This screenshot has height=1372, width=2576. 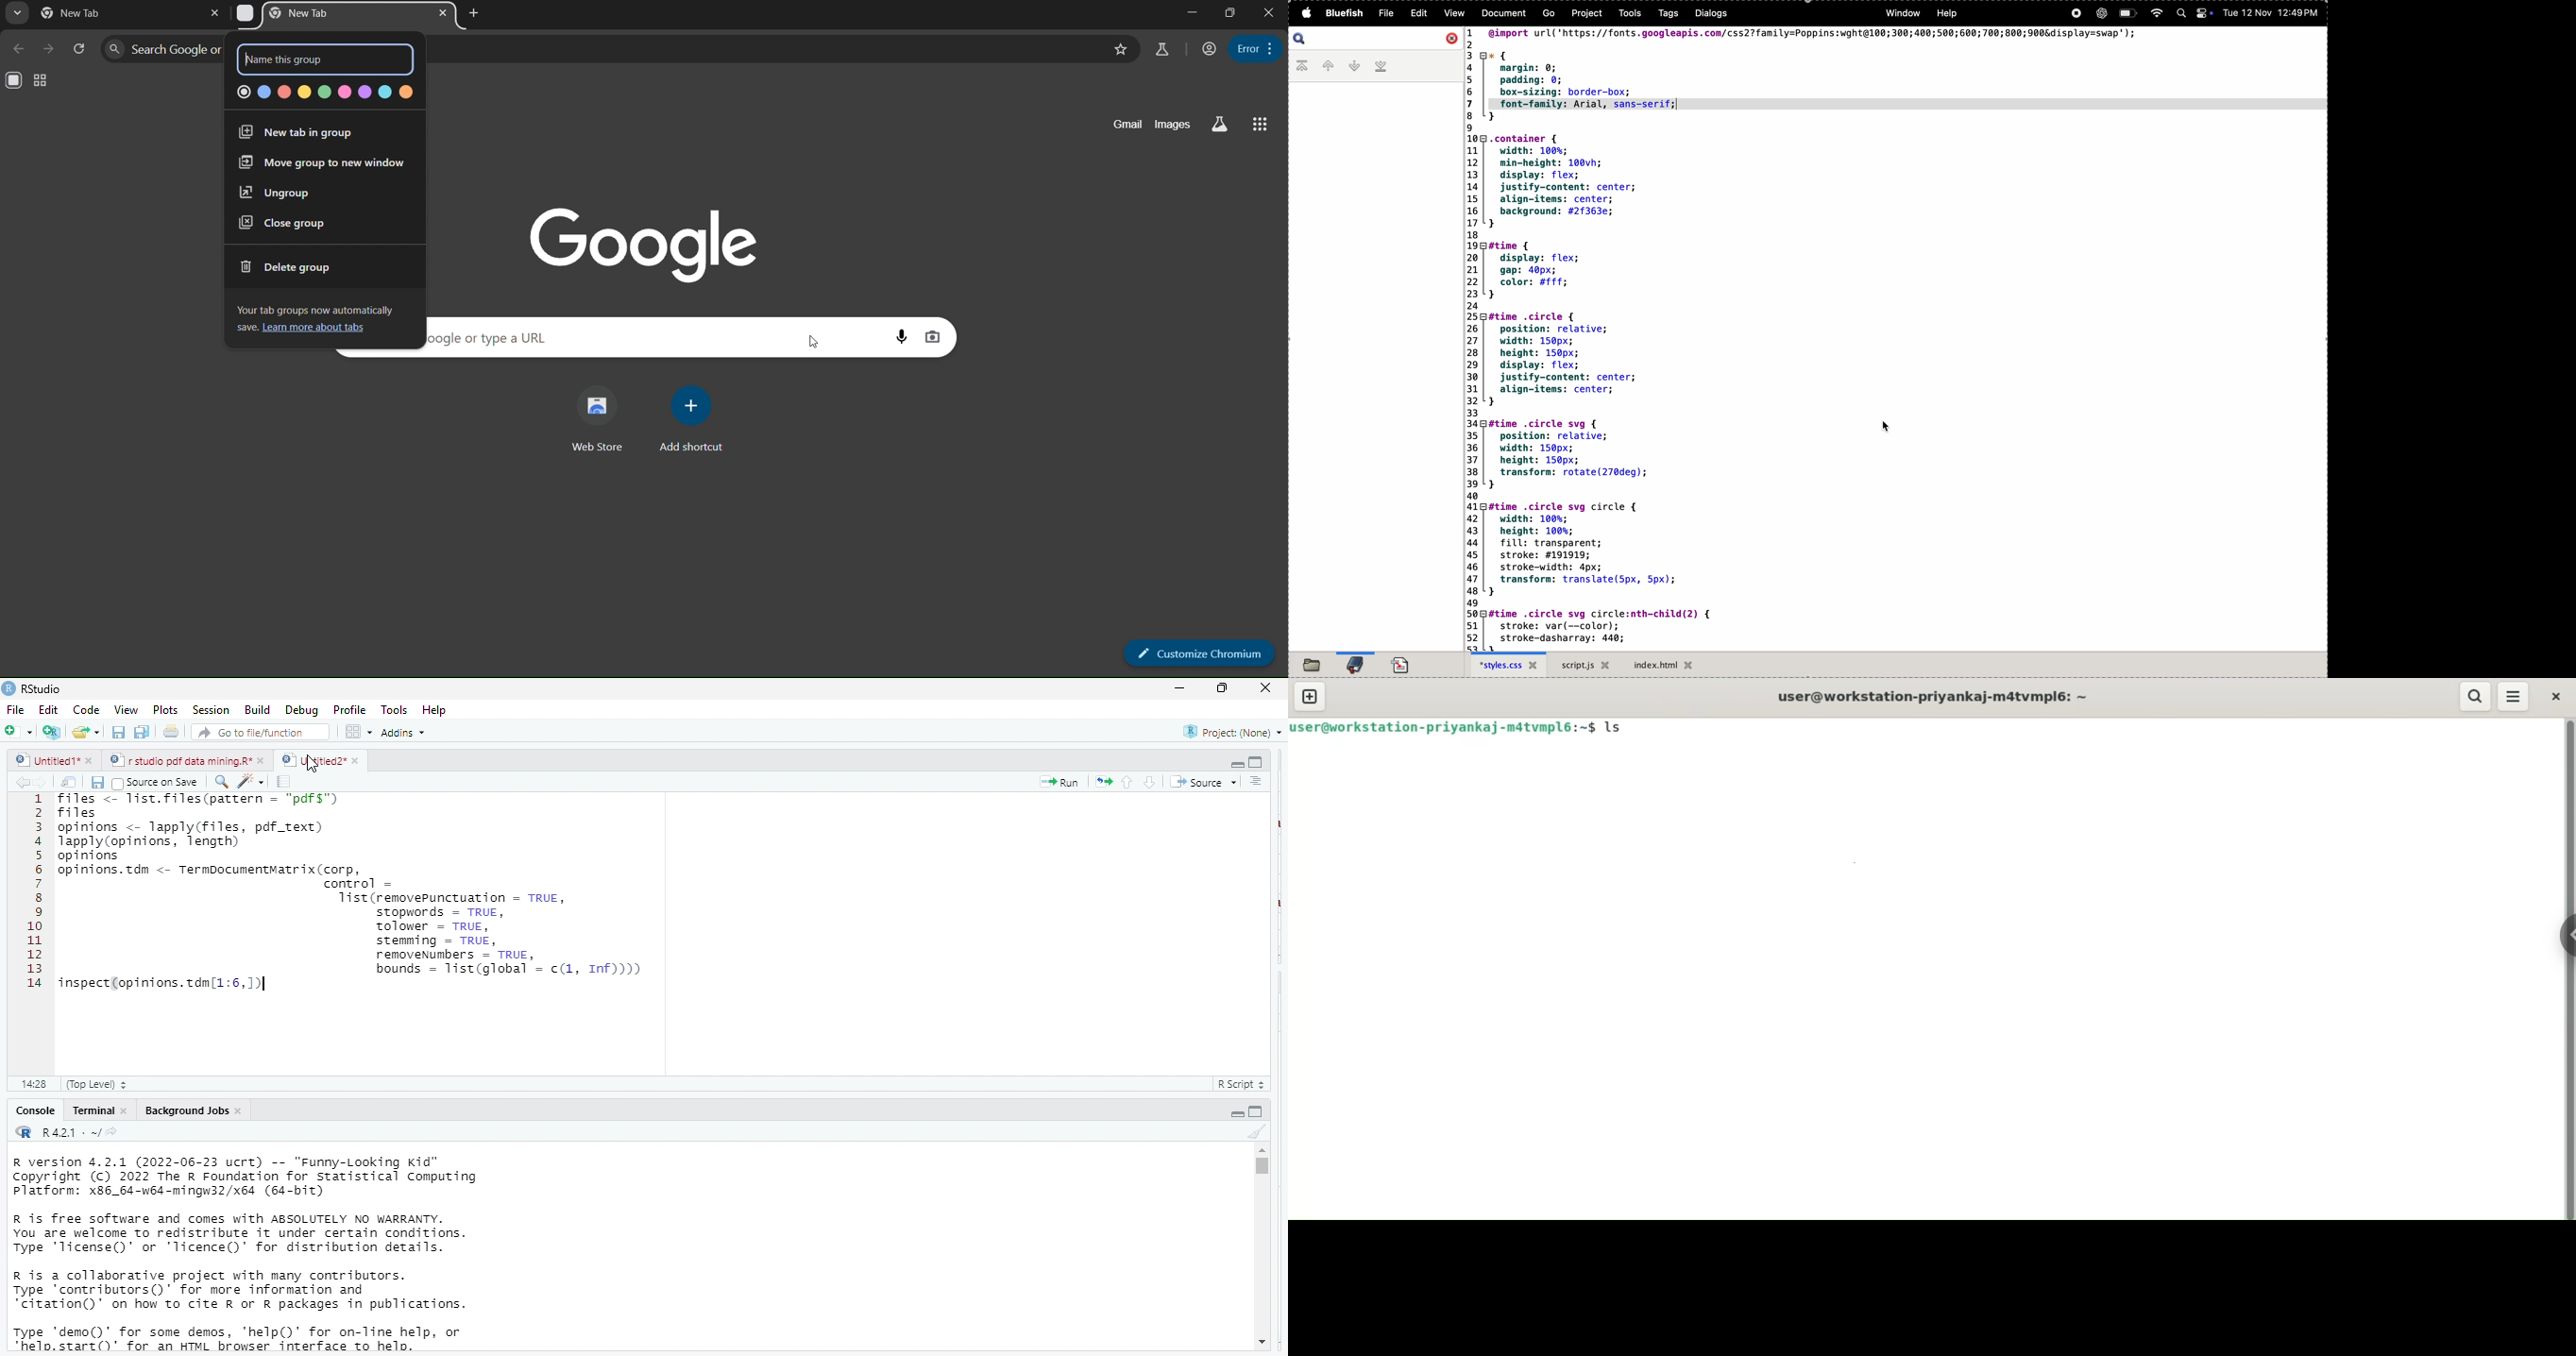 What do you see at coordinates (50, 732) in the screenshot?
I see `create a project` at bounding box center [50, 732].